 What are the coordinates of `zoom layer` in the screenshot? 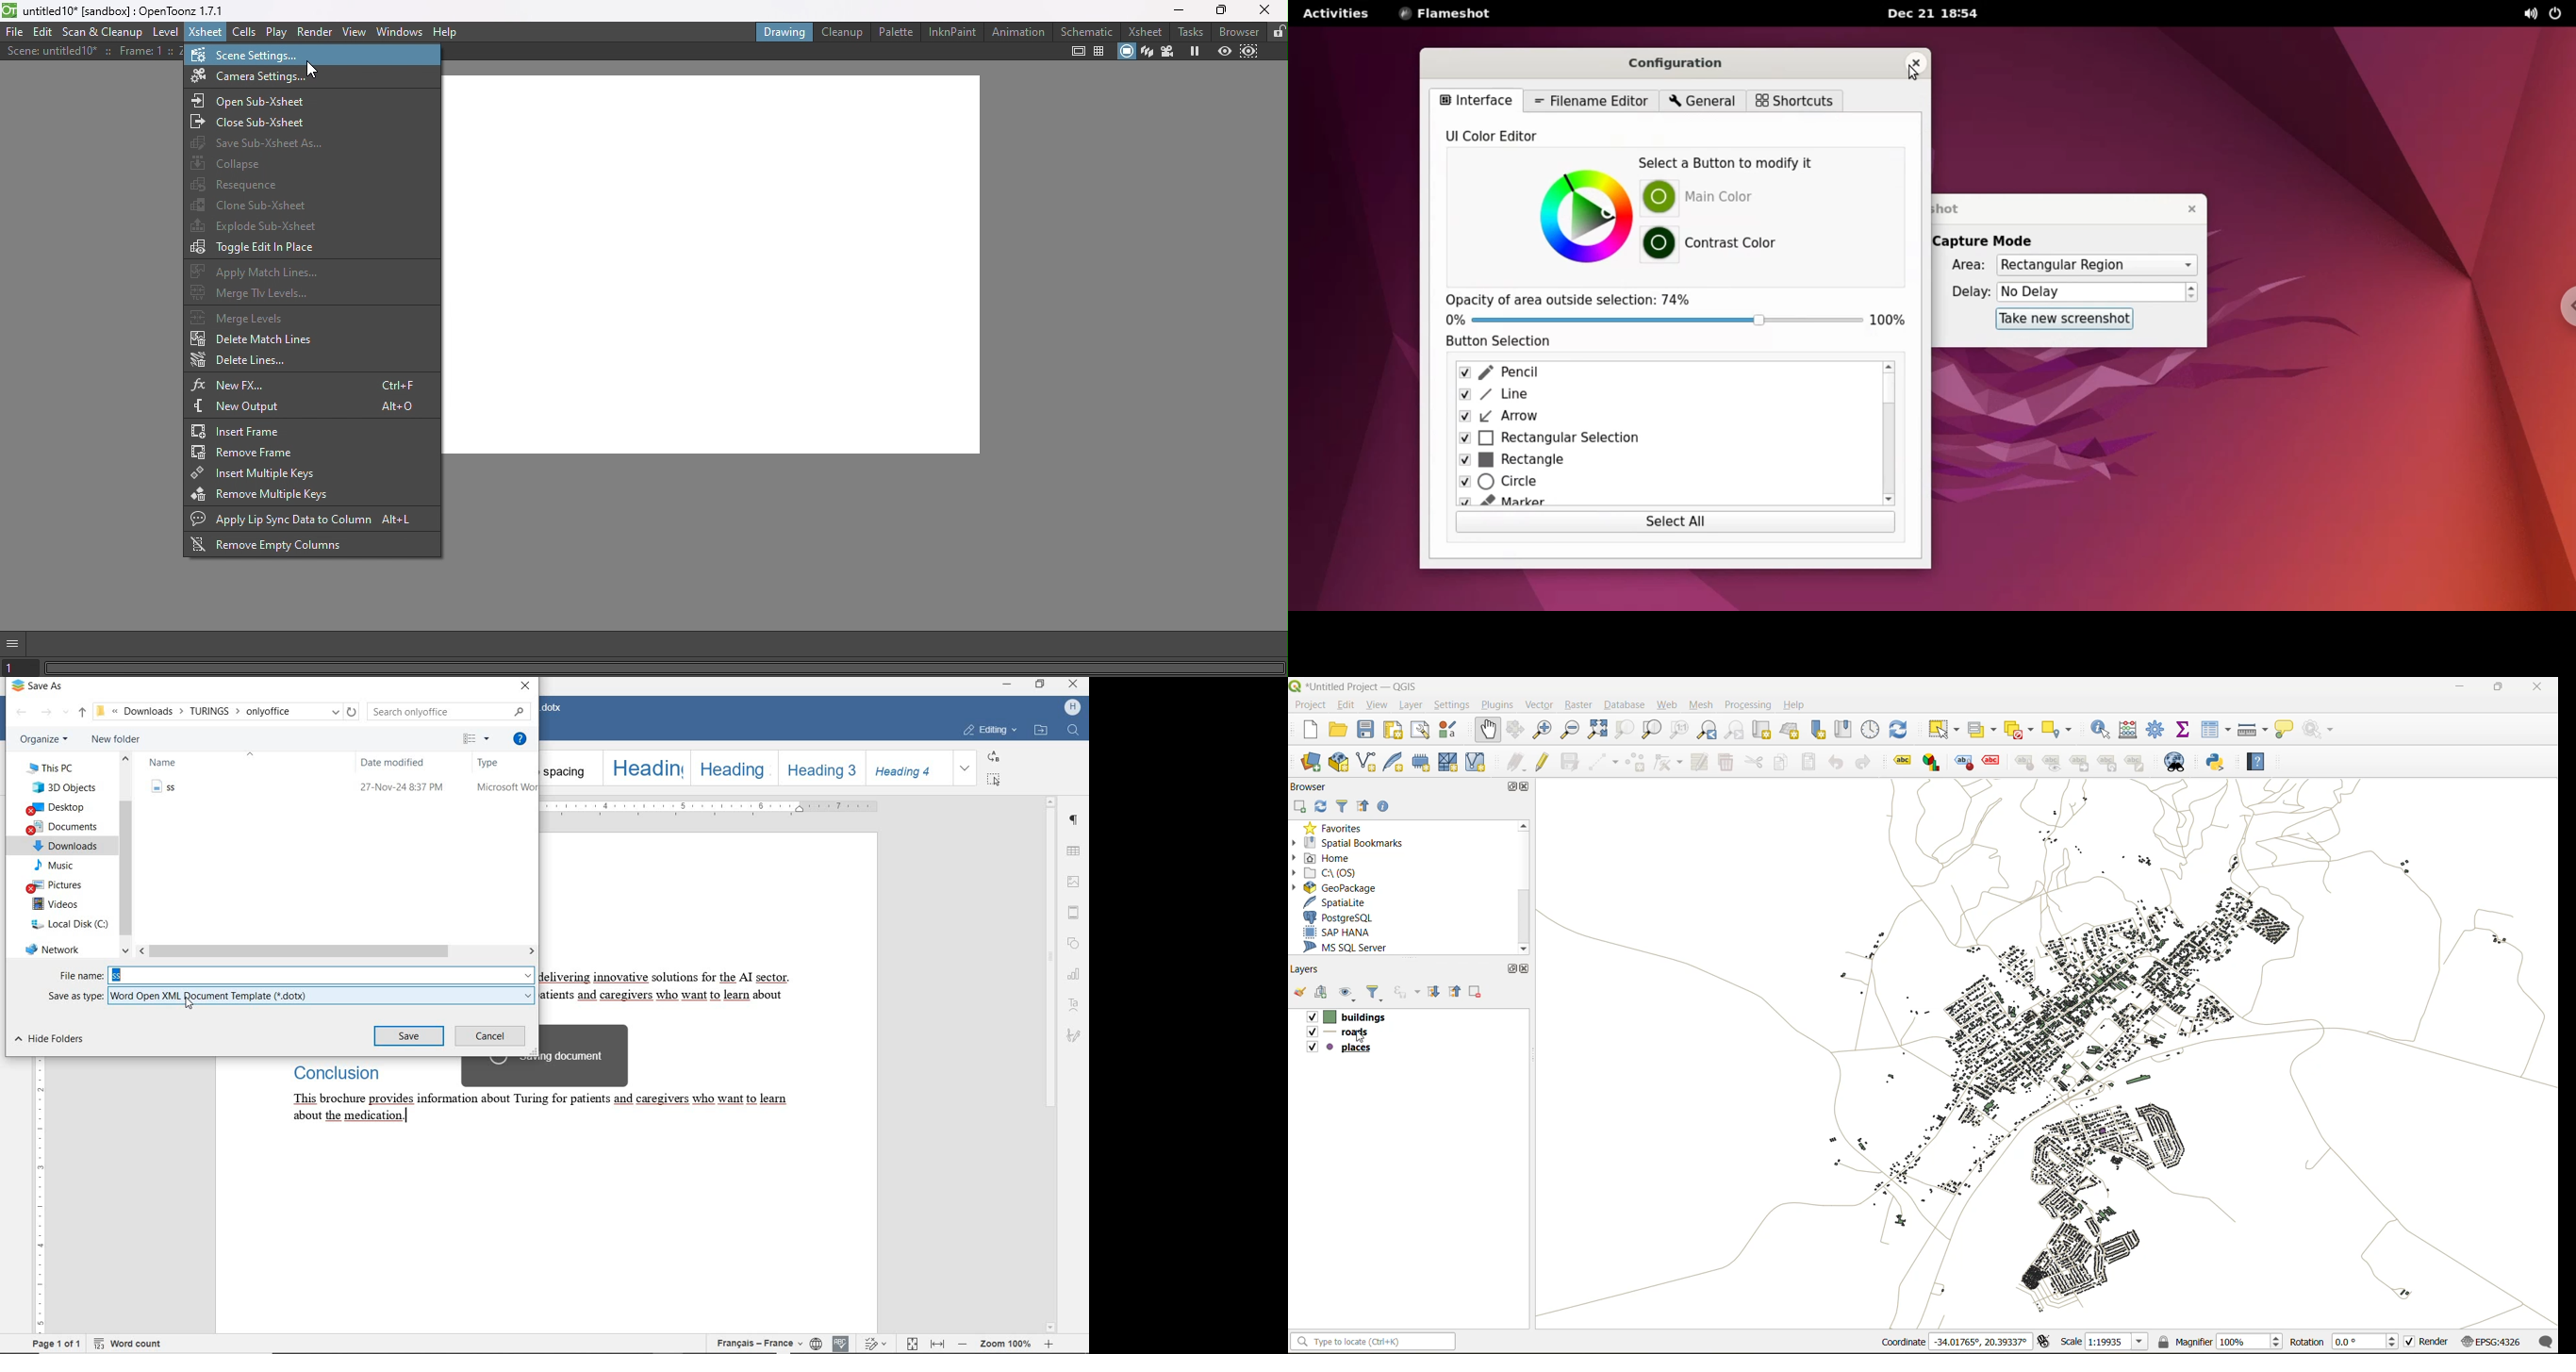 It's located at (1652, 728).